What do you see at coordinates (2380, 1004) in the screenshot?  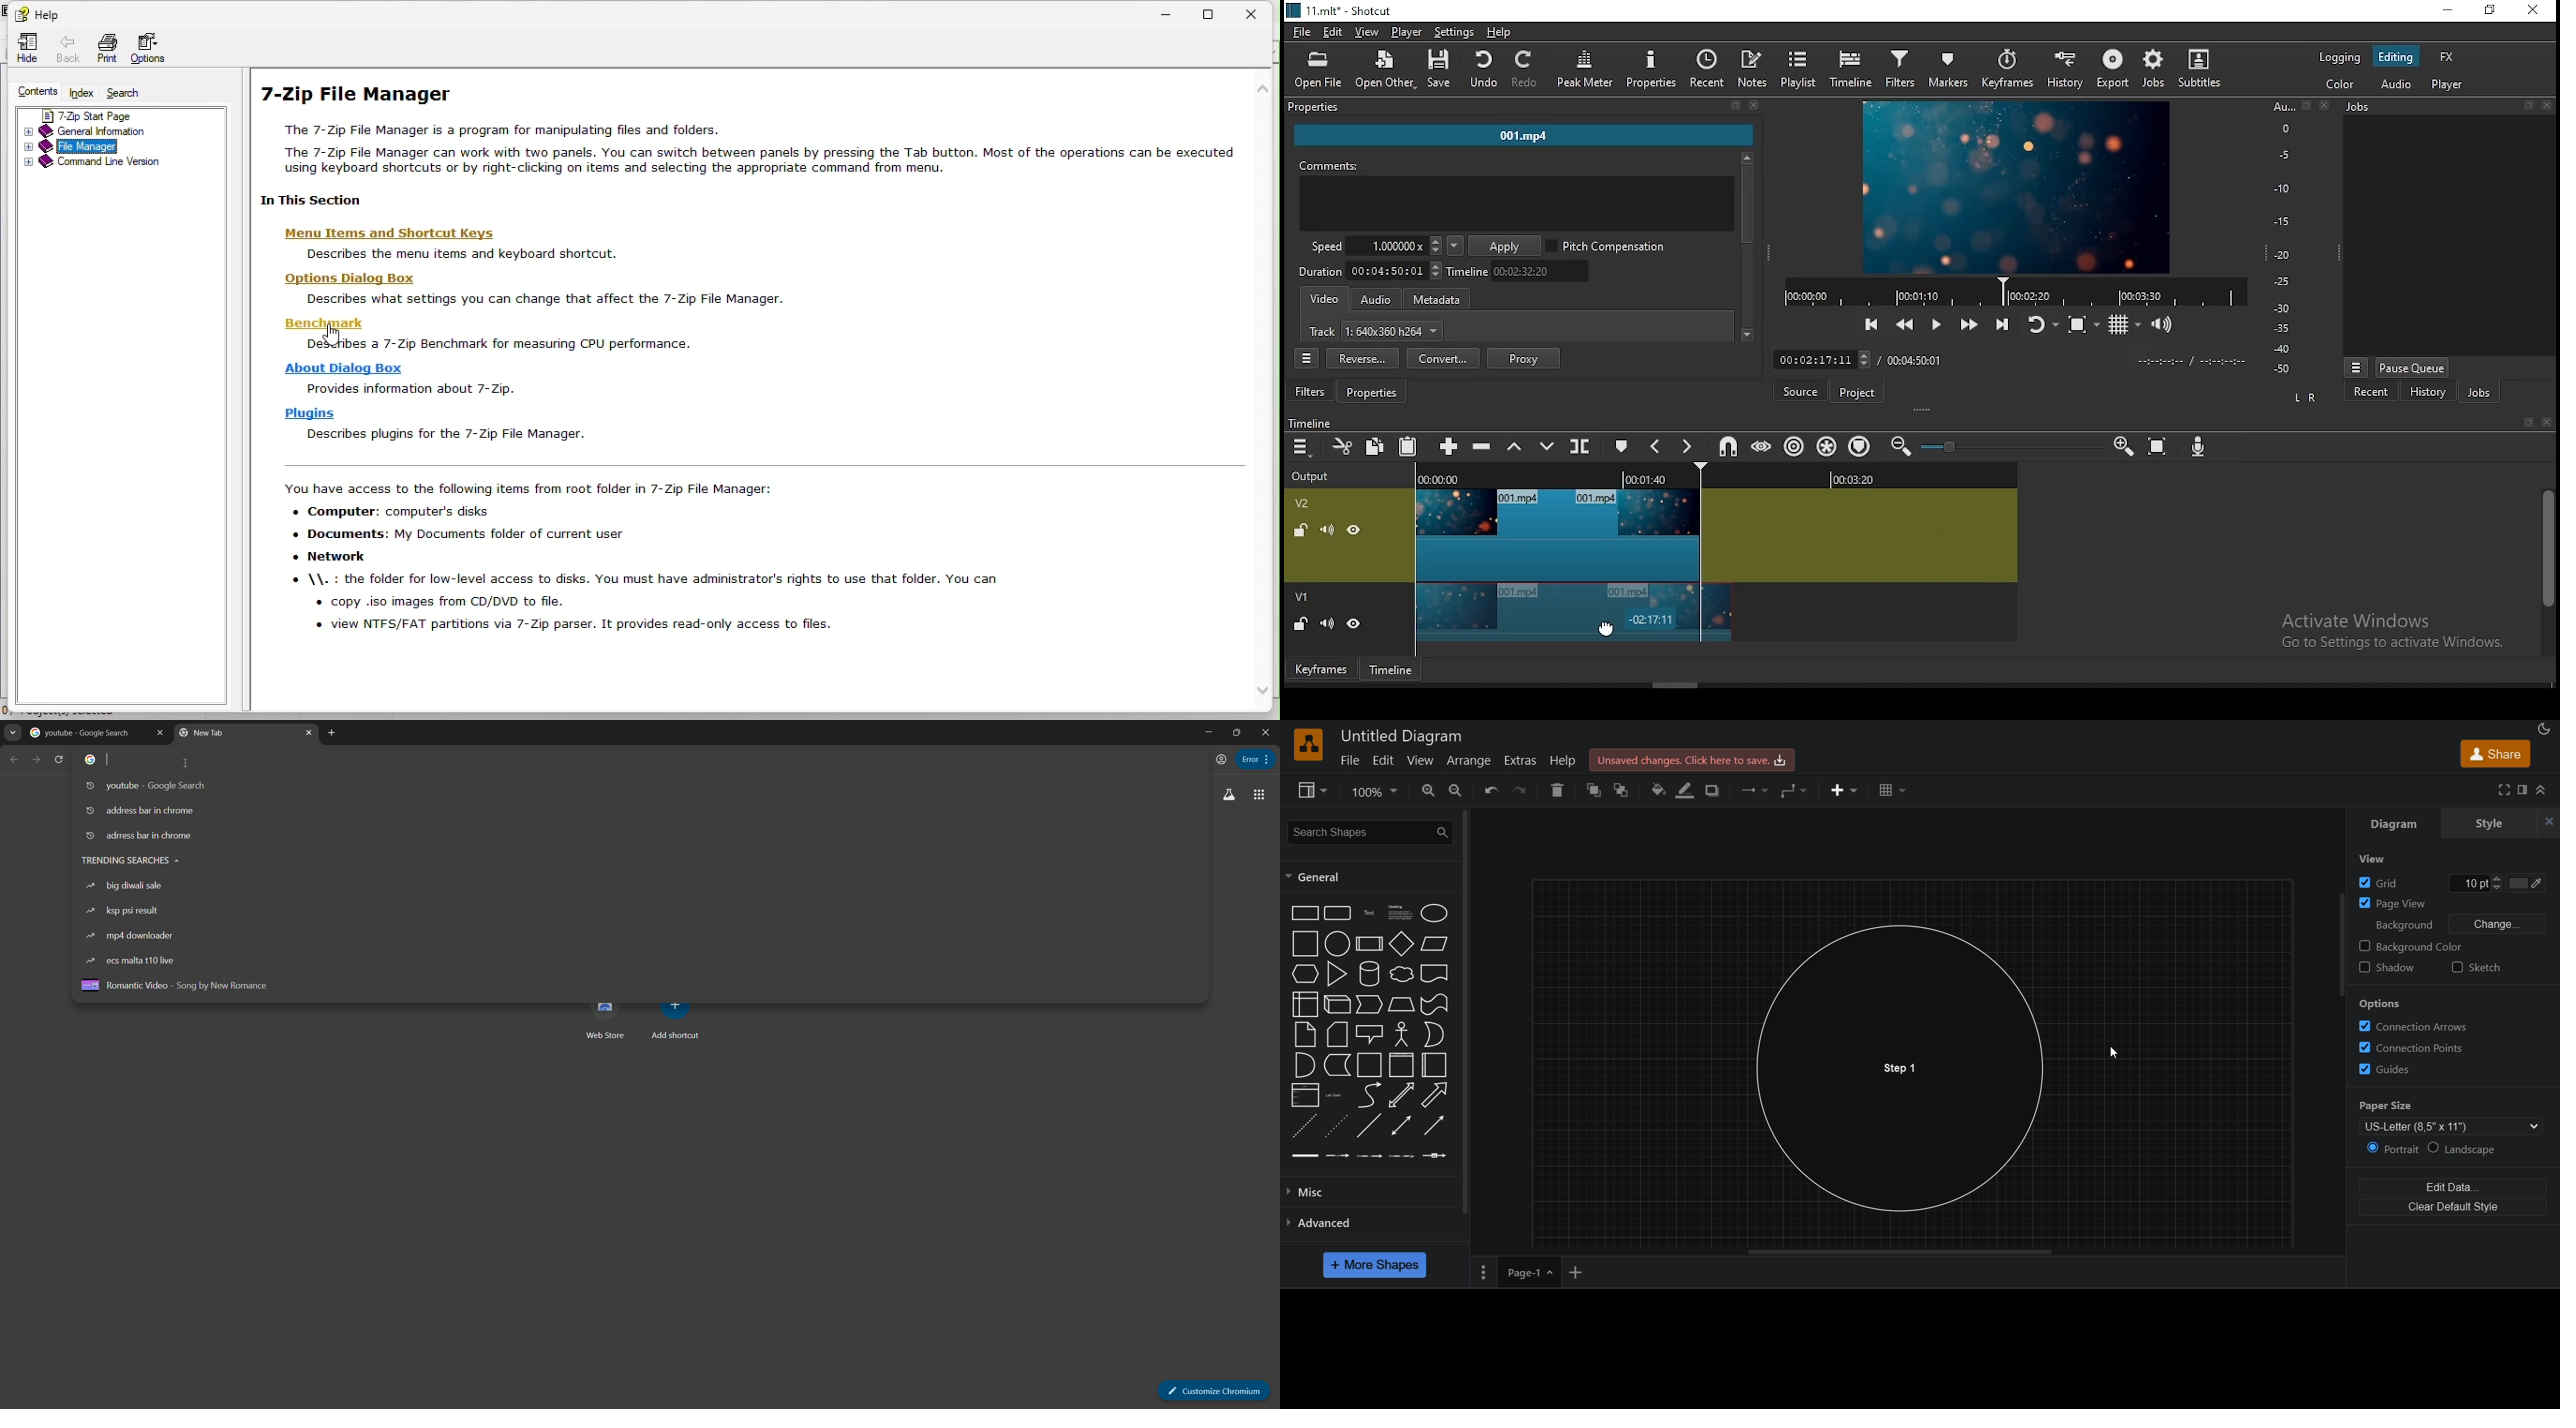 I see `Options` at bounding box center [2380, 1004].